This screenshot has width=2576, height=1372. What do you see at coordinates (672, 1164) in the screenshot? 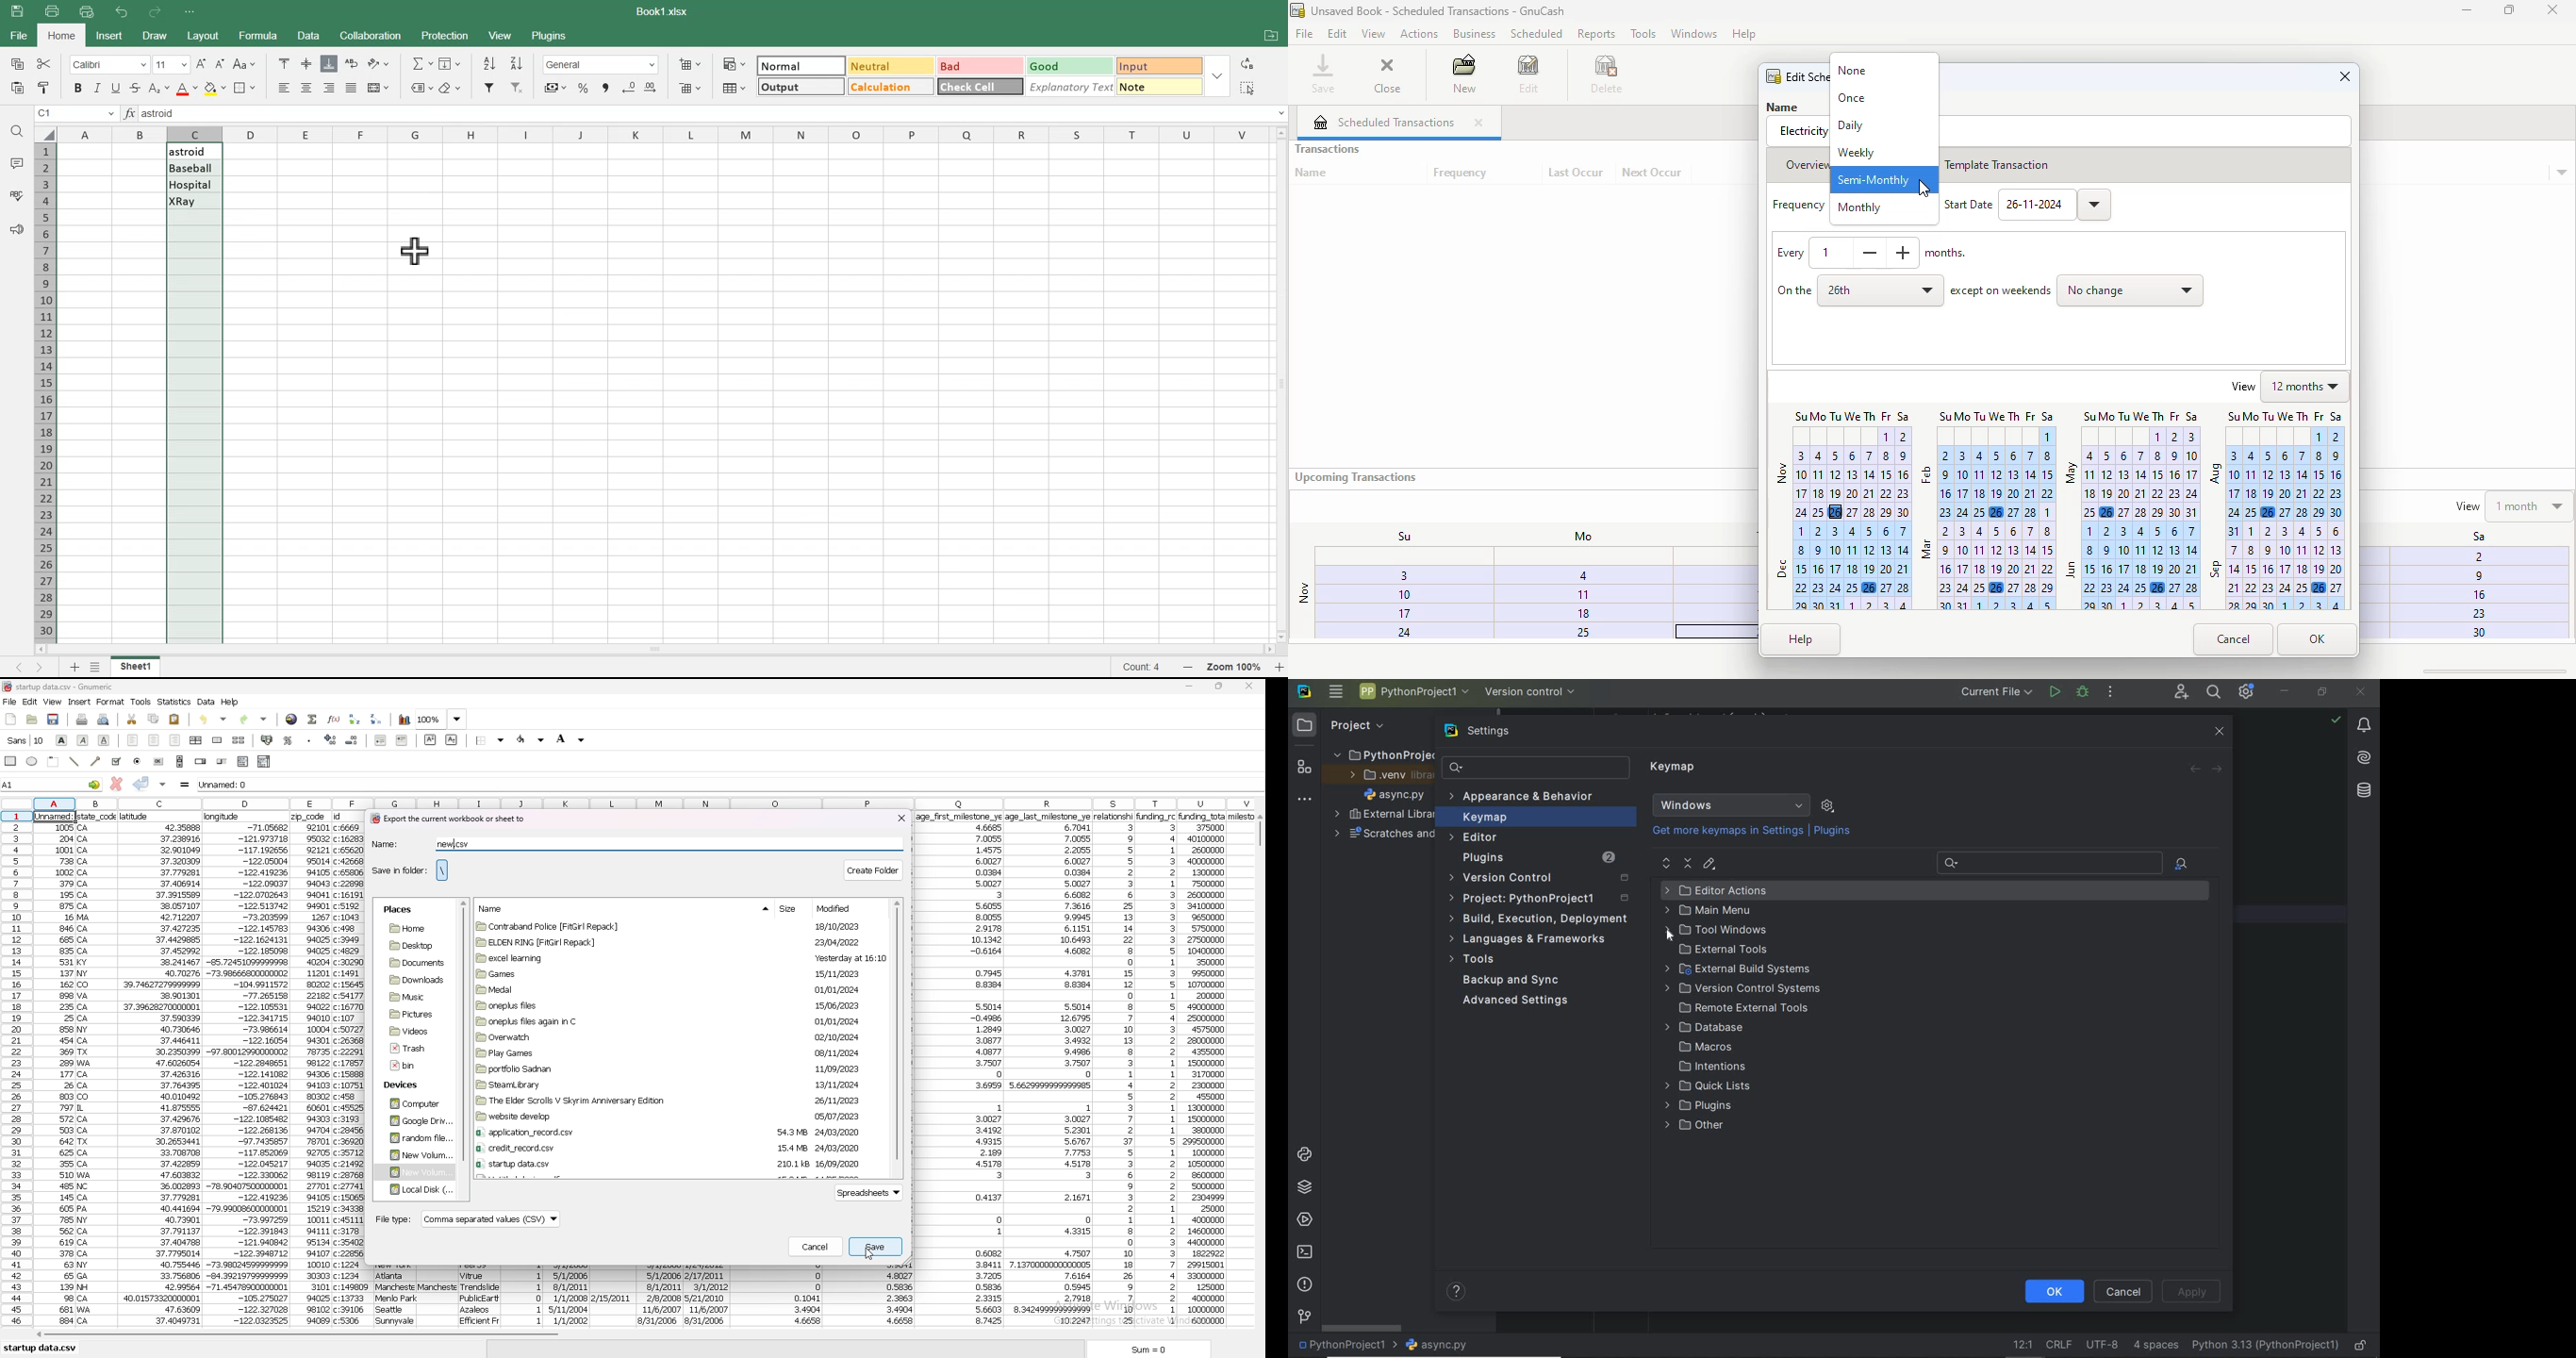
I see `folder` at bounding box center [672, 1164].